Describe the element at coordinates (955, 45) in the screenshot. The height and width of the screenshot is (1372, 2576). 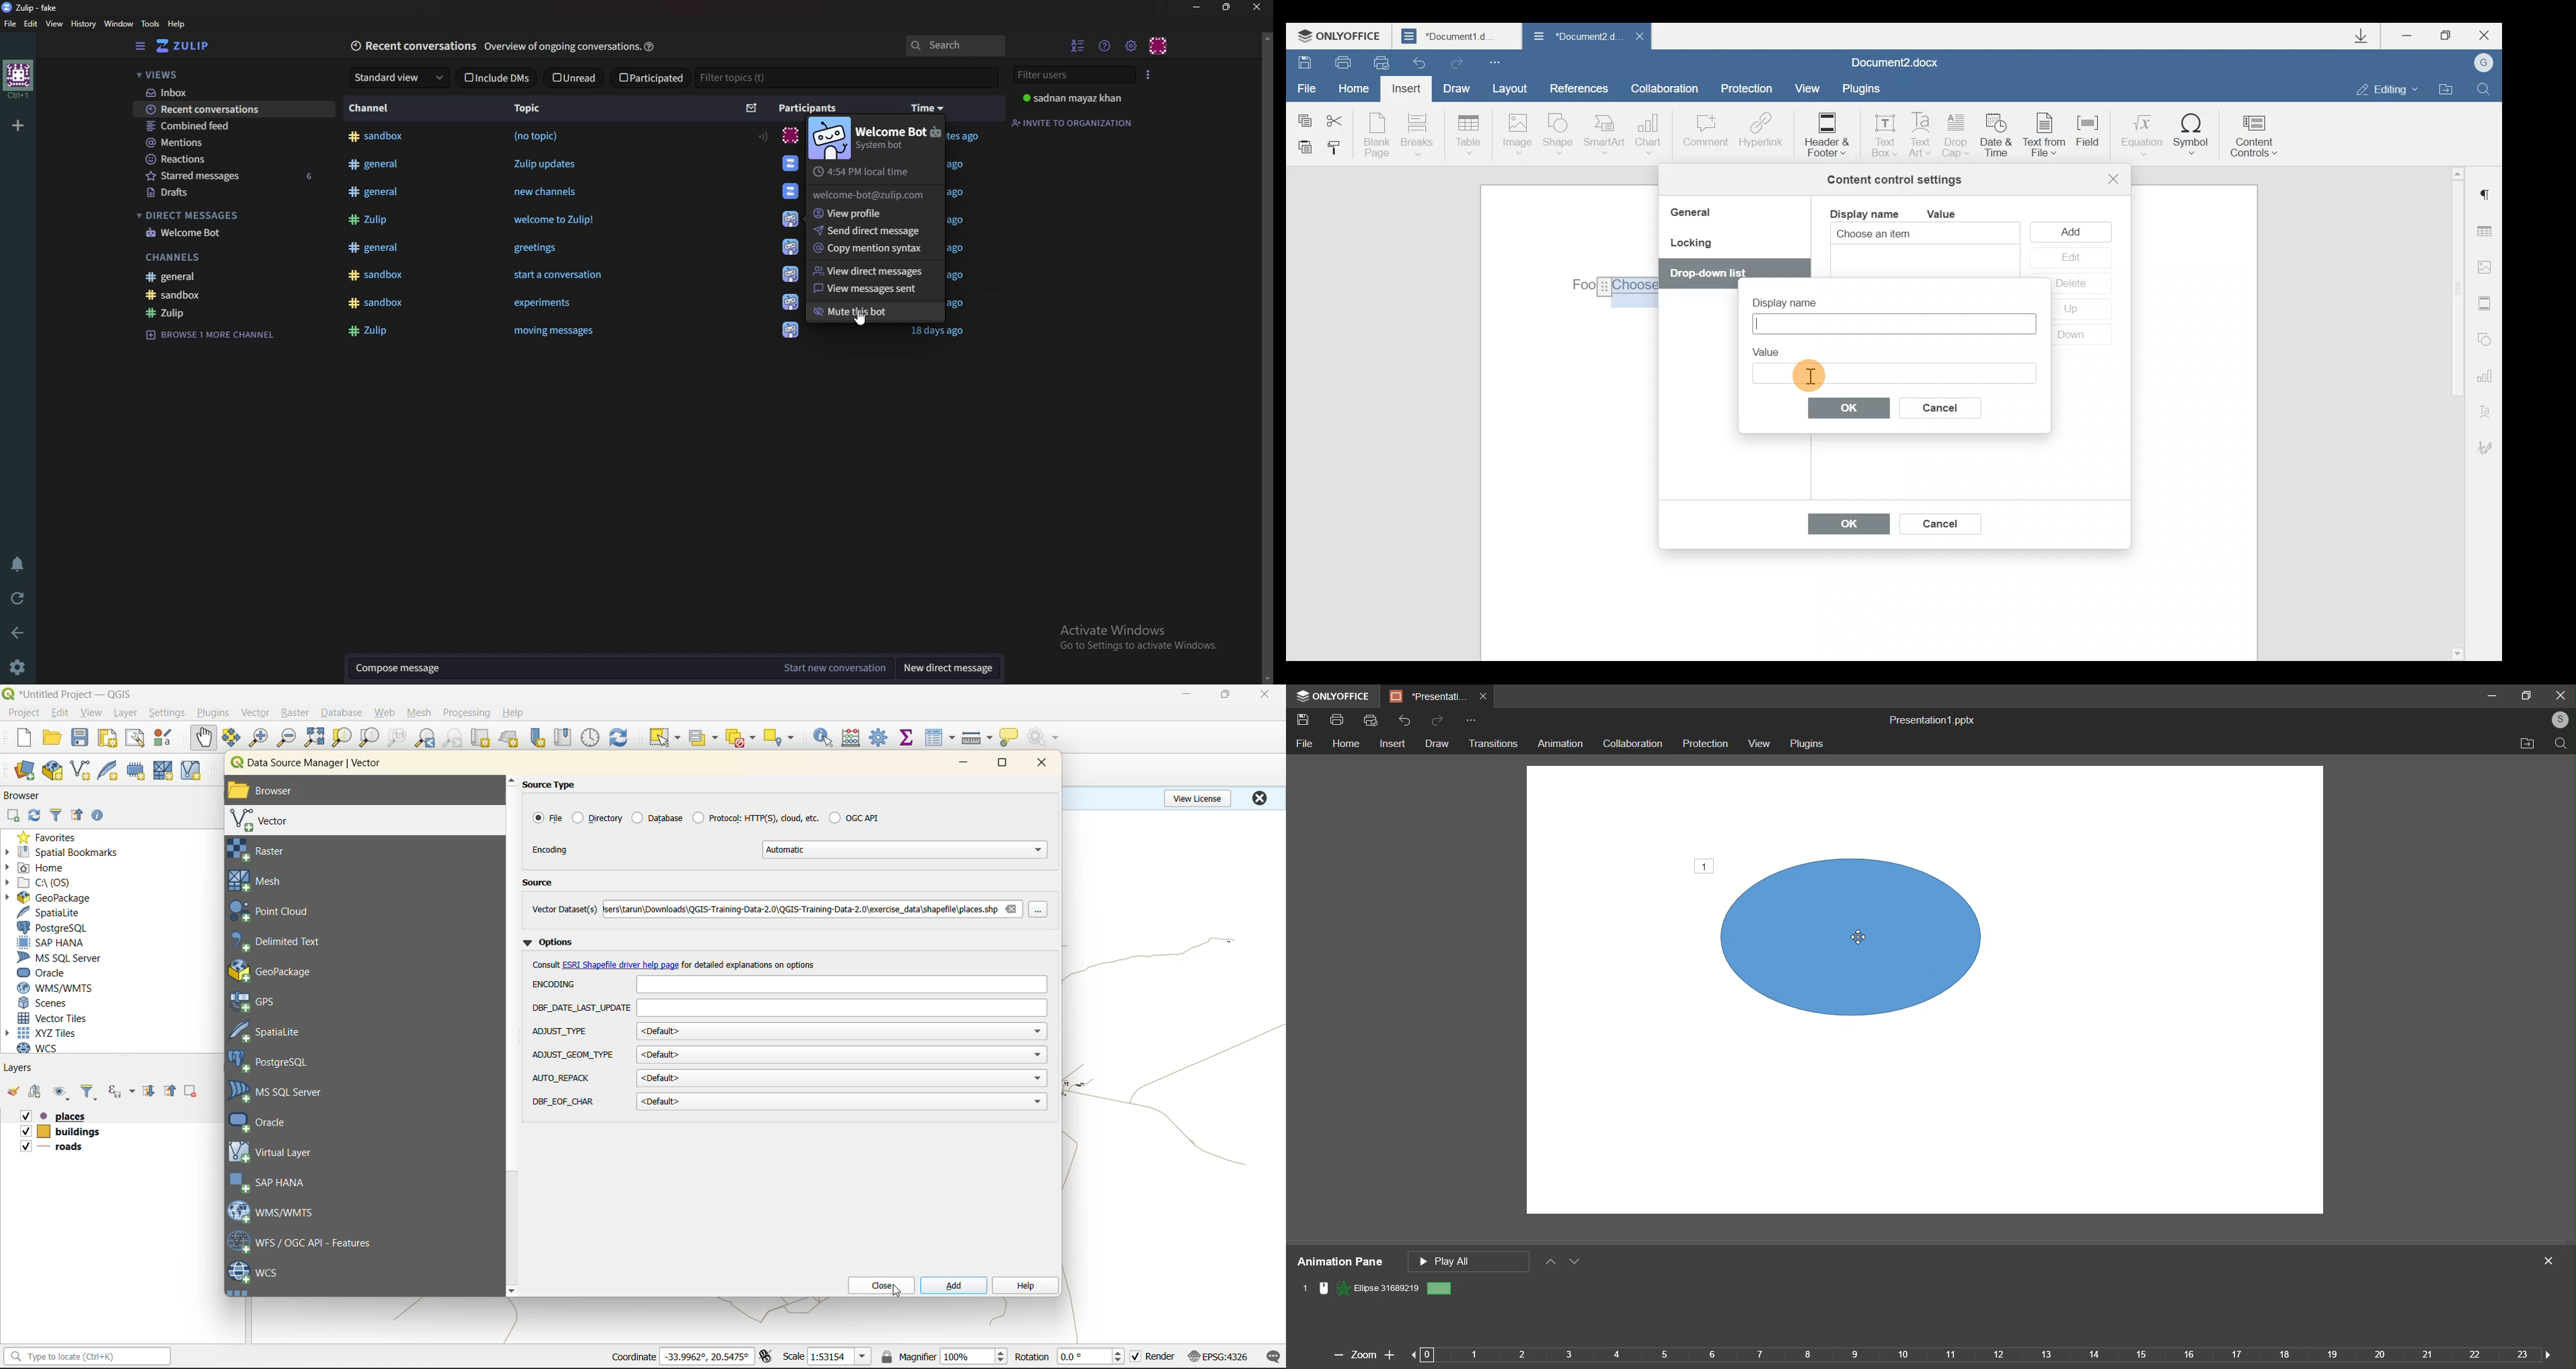
I see `search` at that location.